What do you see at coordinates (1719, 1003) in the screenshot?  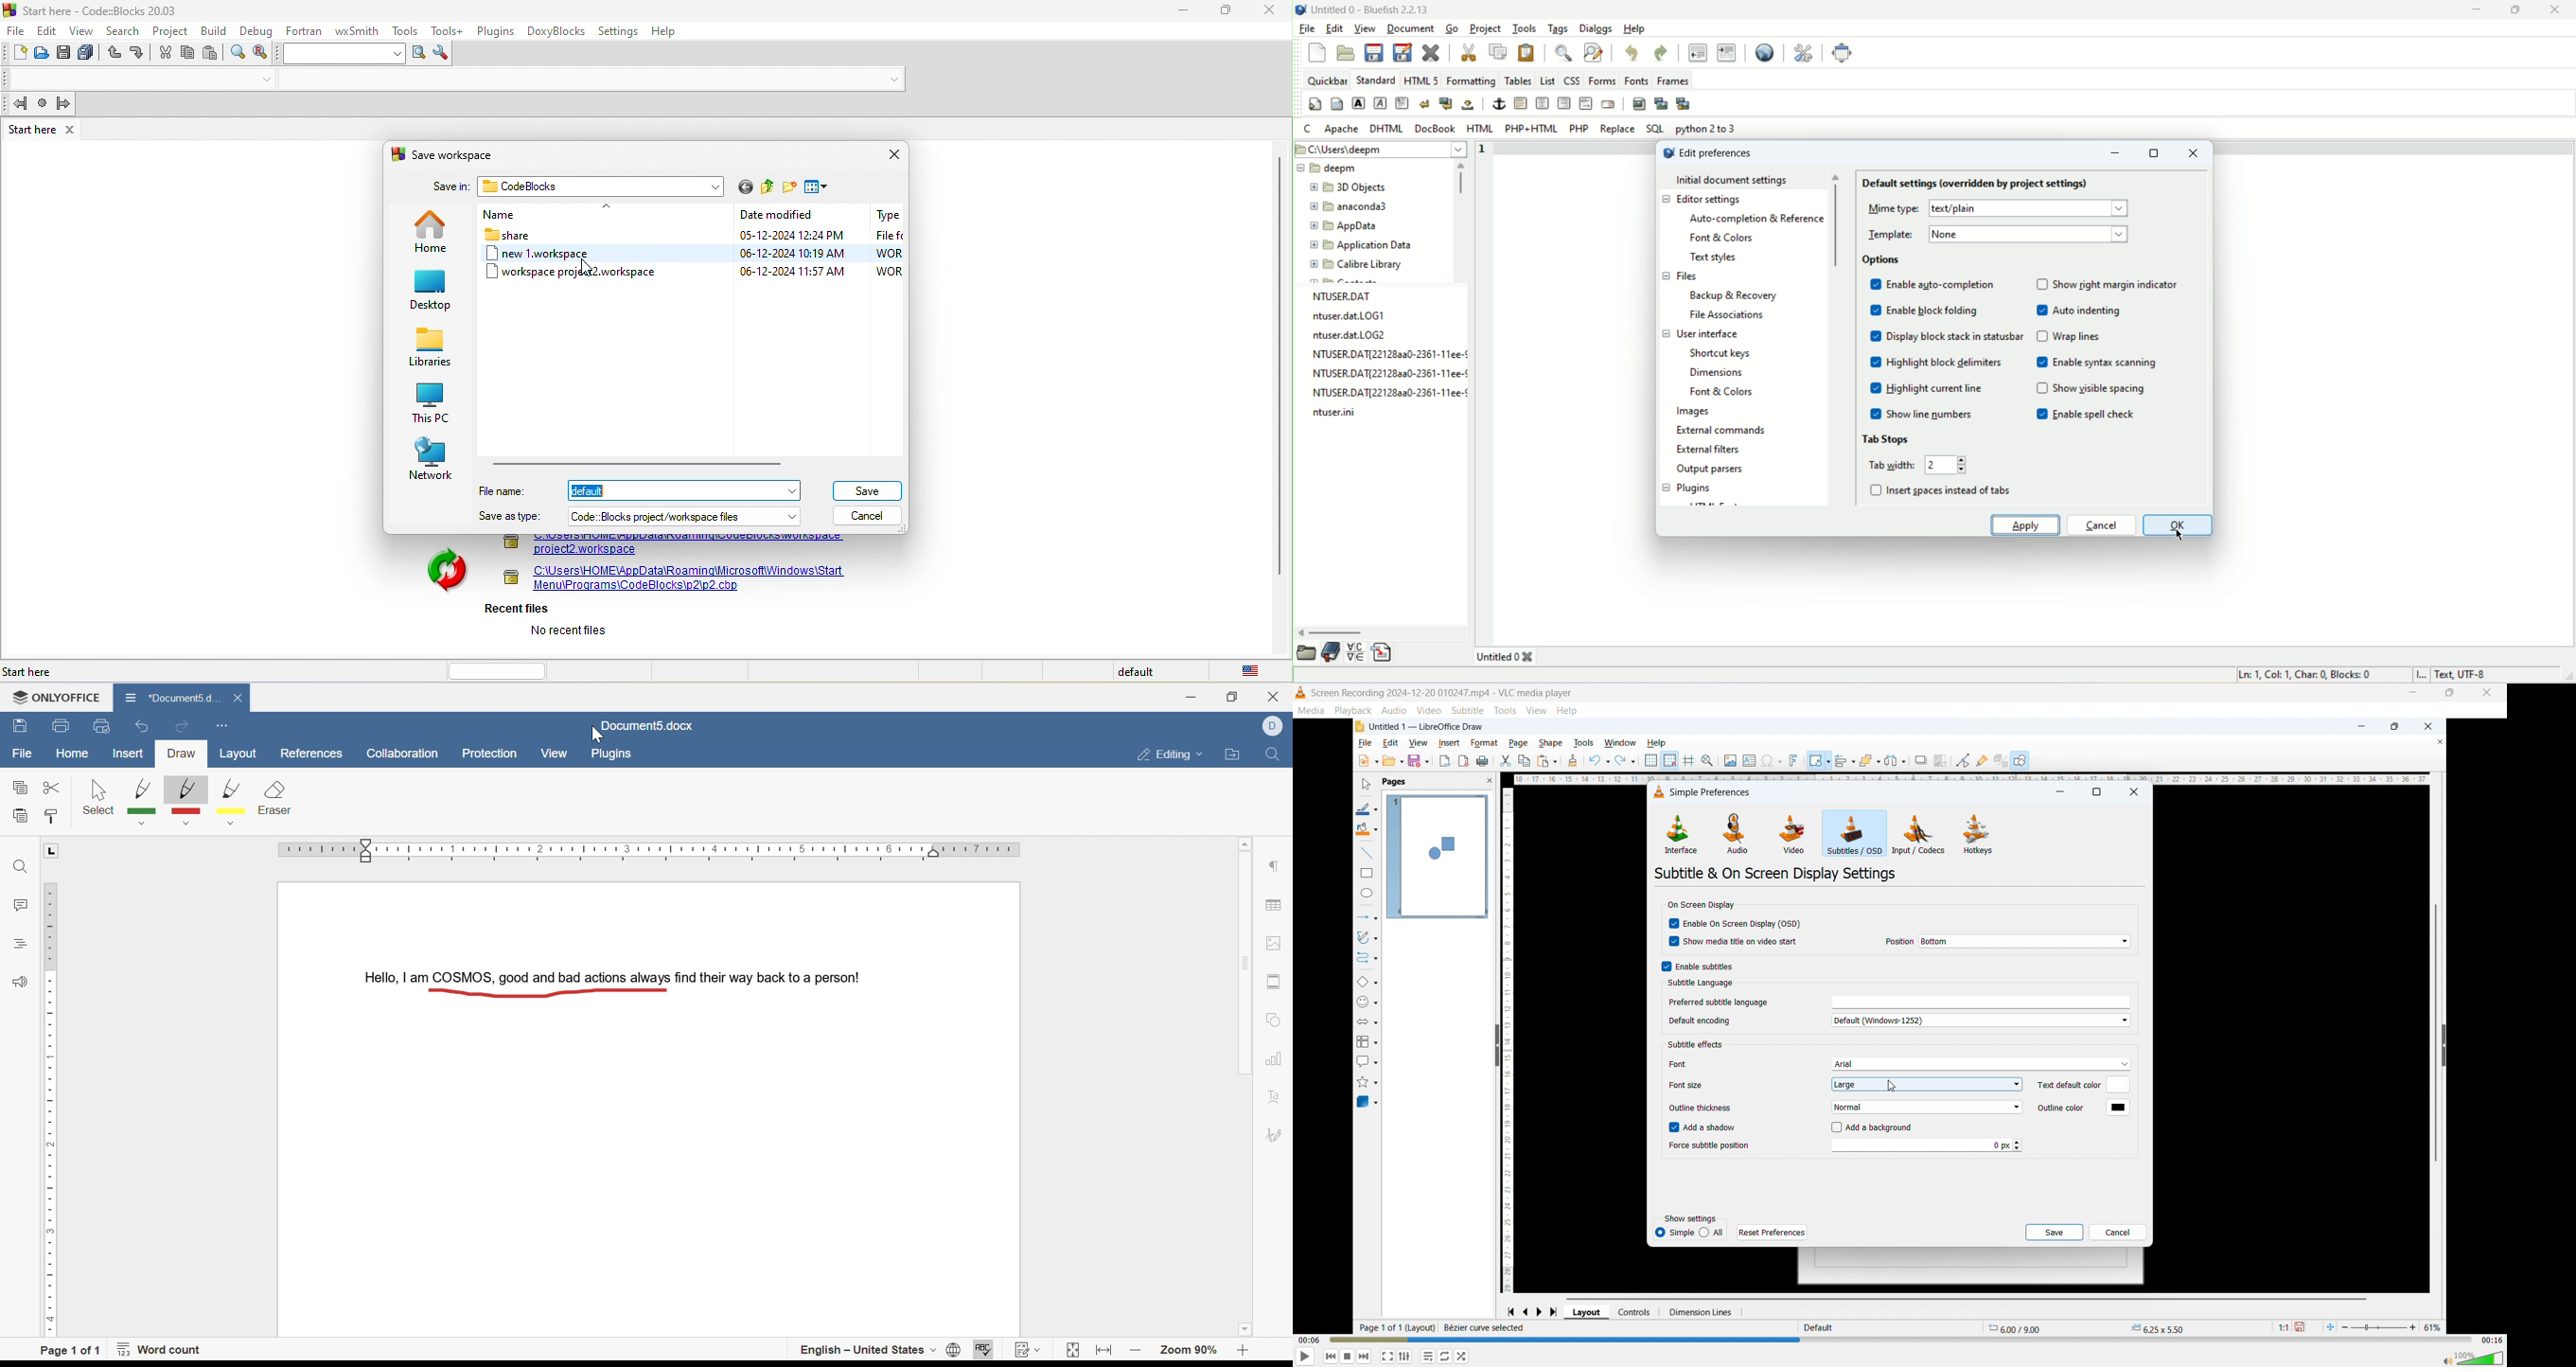 I see `Preferred subtitle language` at bounding box center [1719, 1003].